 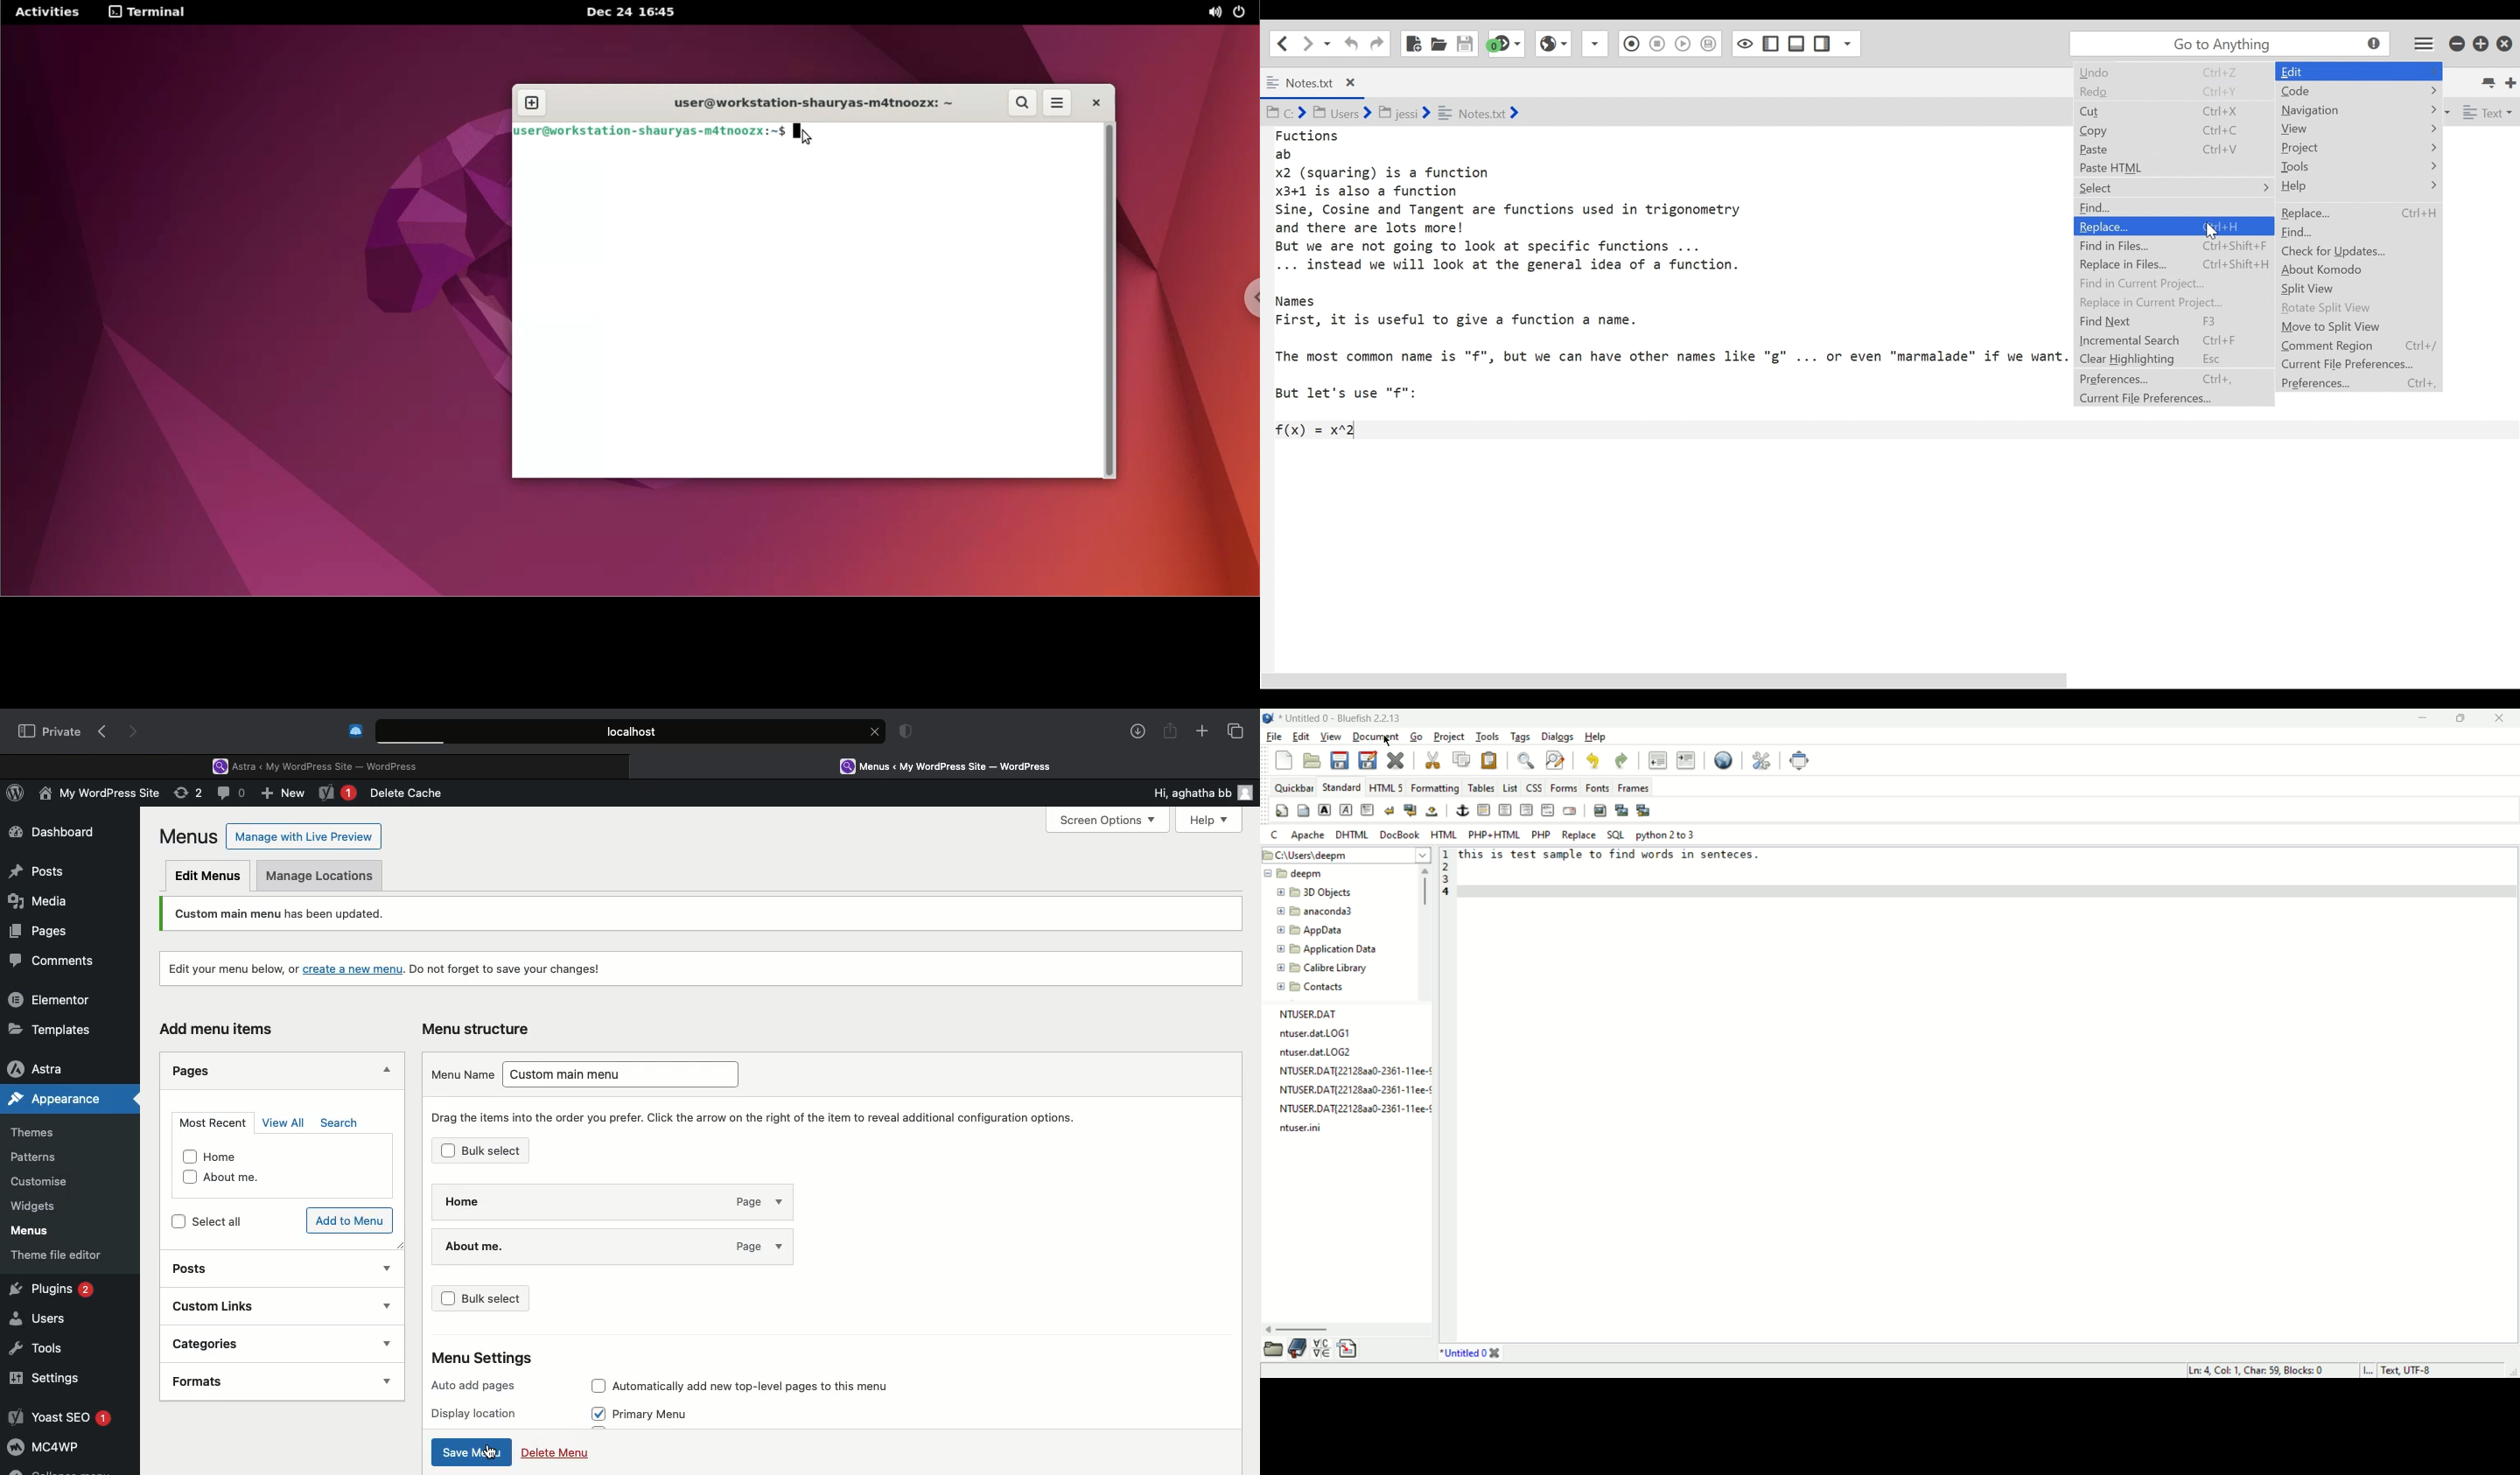 I want to click on My WordPress Site, so click(x=96, y=796).